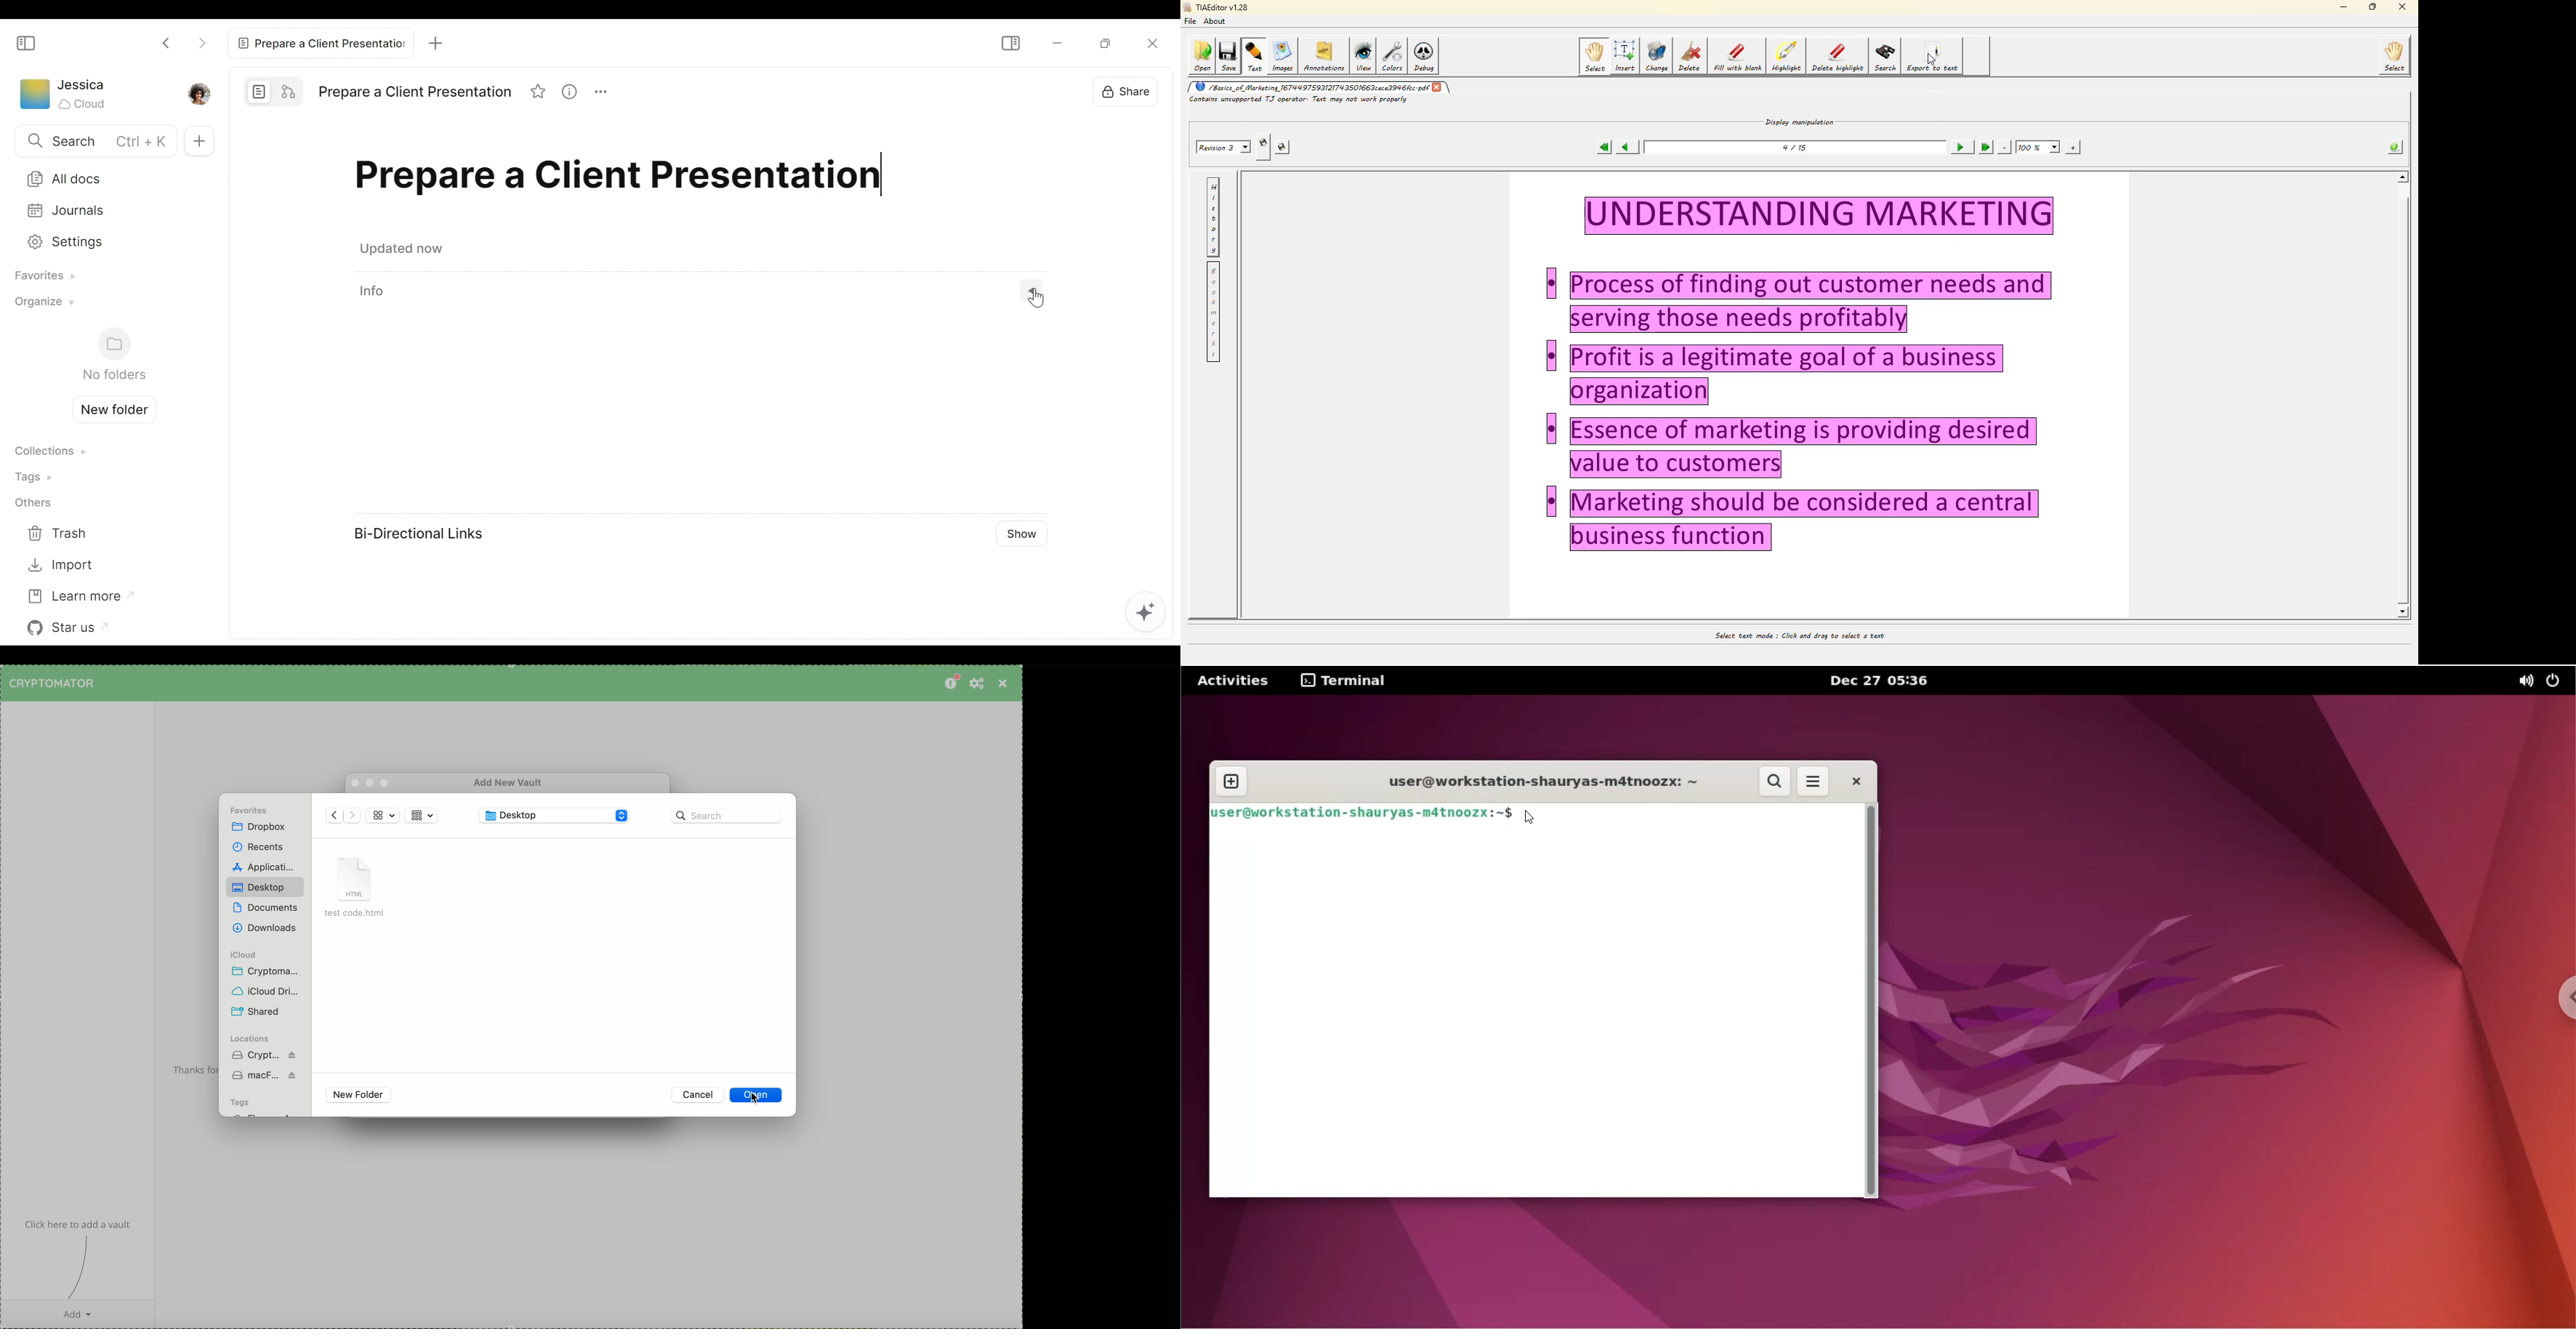 The width and height of the screenshot is (2576, 1344). Describe the element at coordinates (575, 93) in the screenshot. I see `View Information` at that location.